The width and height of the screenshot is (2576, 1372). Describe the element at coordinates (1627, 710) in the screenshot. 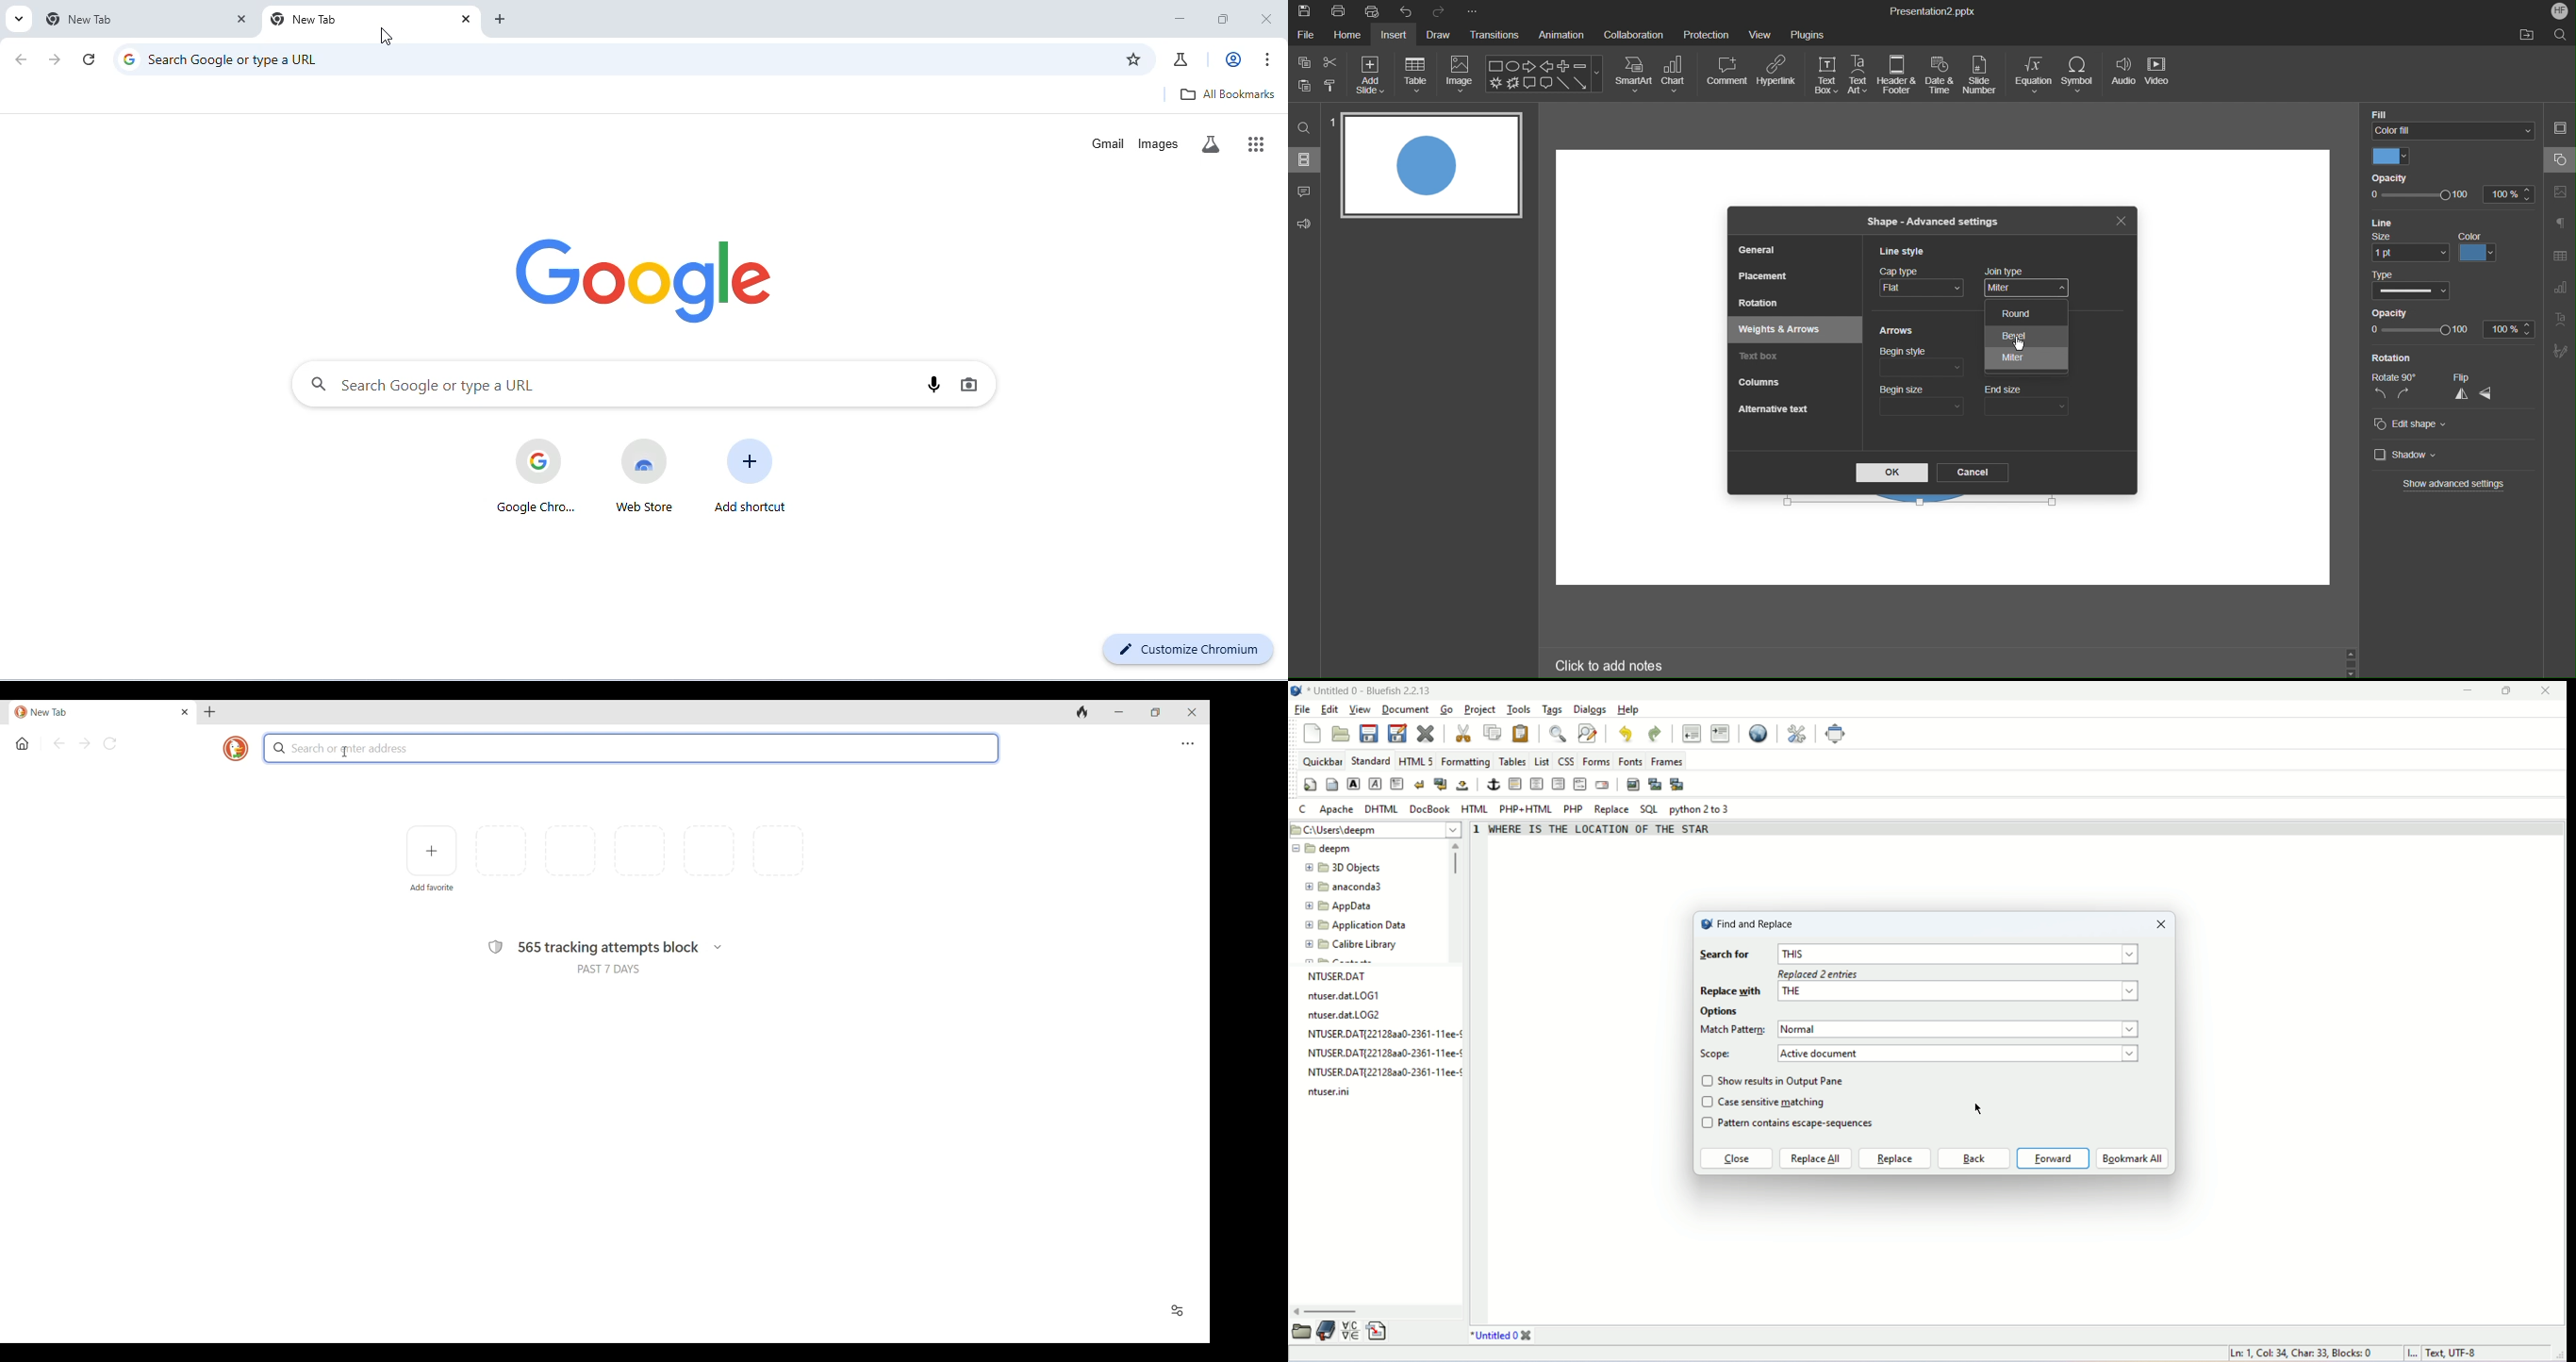

I see `help` at that location.